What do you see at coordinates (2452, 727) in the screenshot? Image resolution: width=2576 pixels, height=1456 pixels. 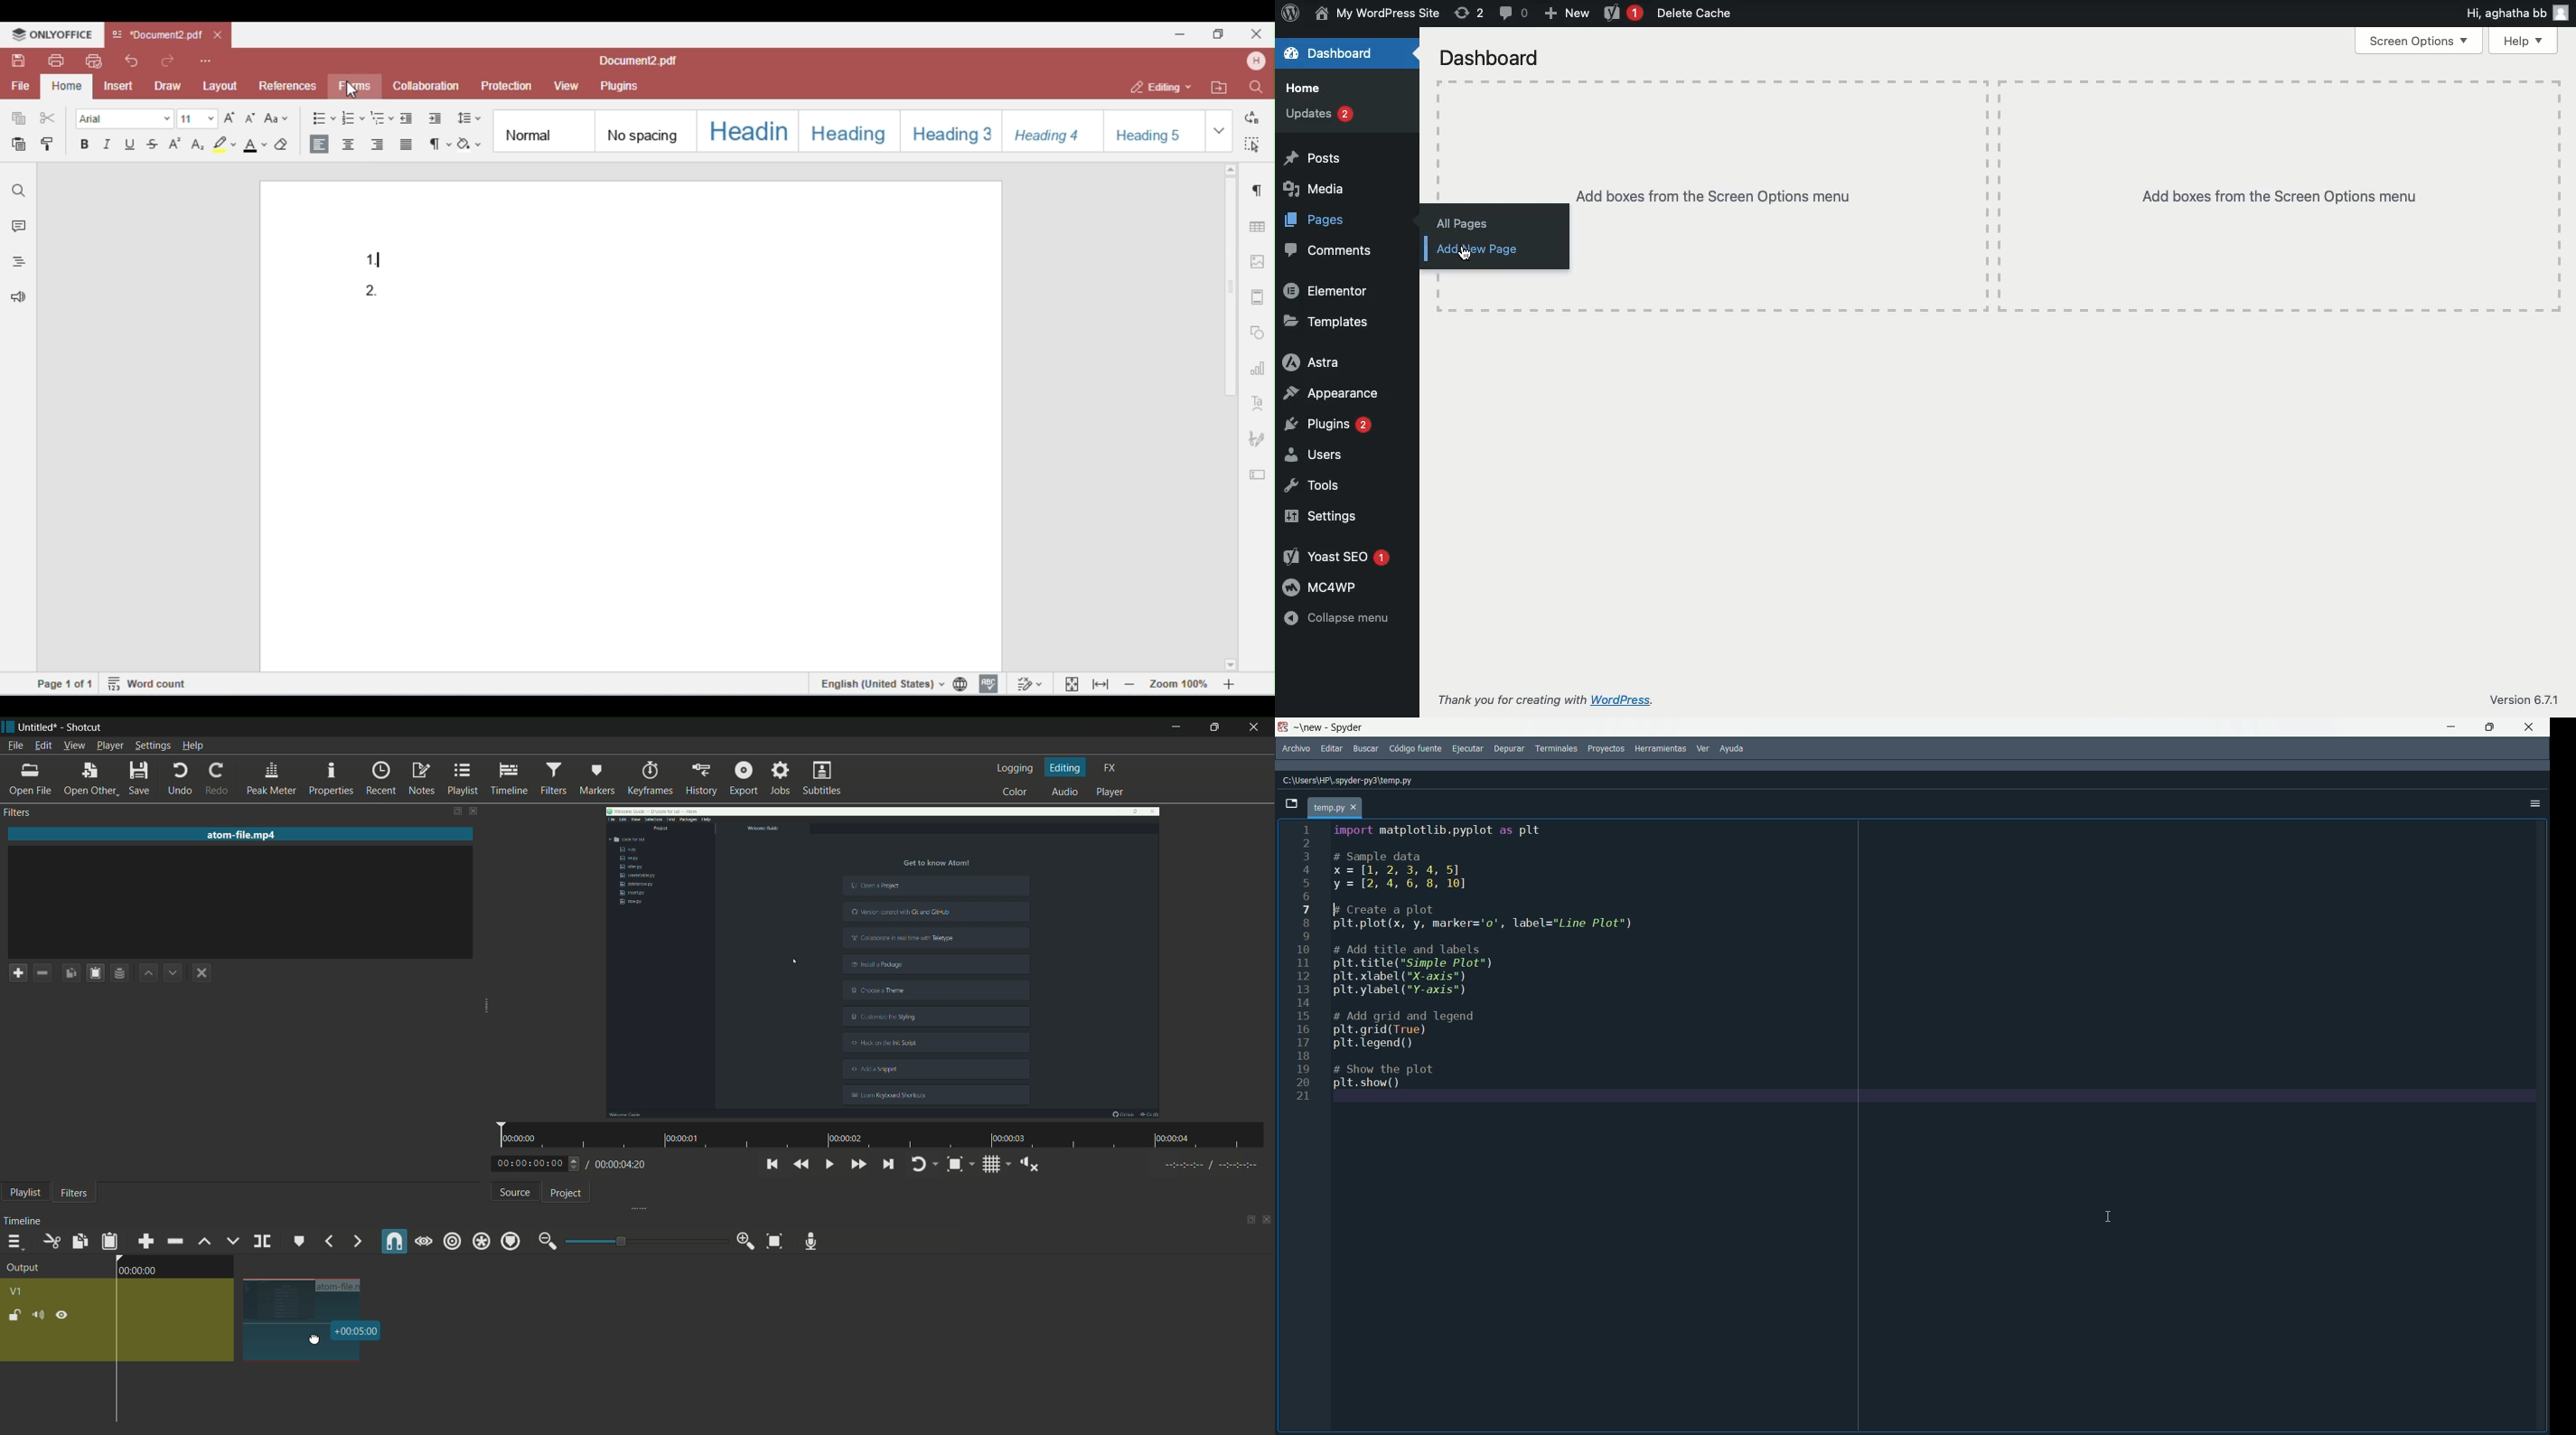 I see `minimize` at bounding box center [2452, 727].